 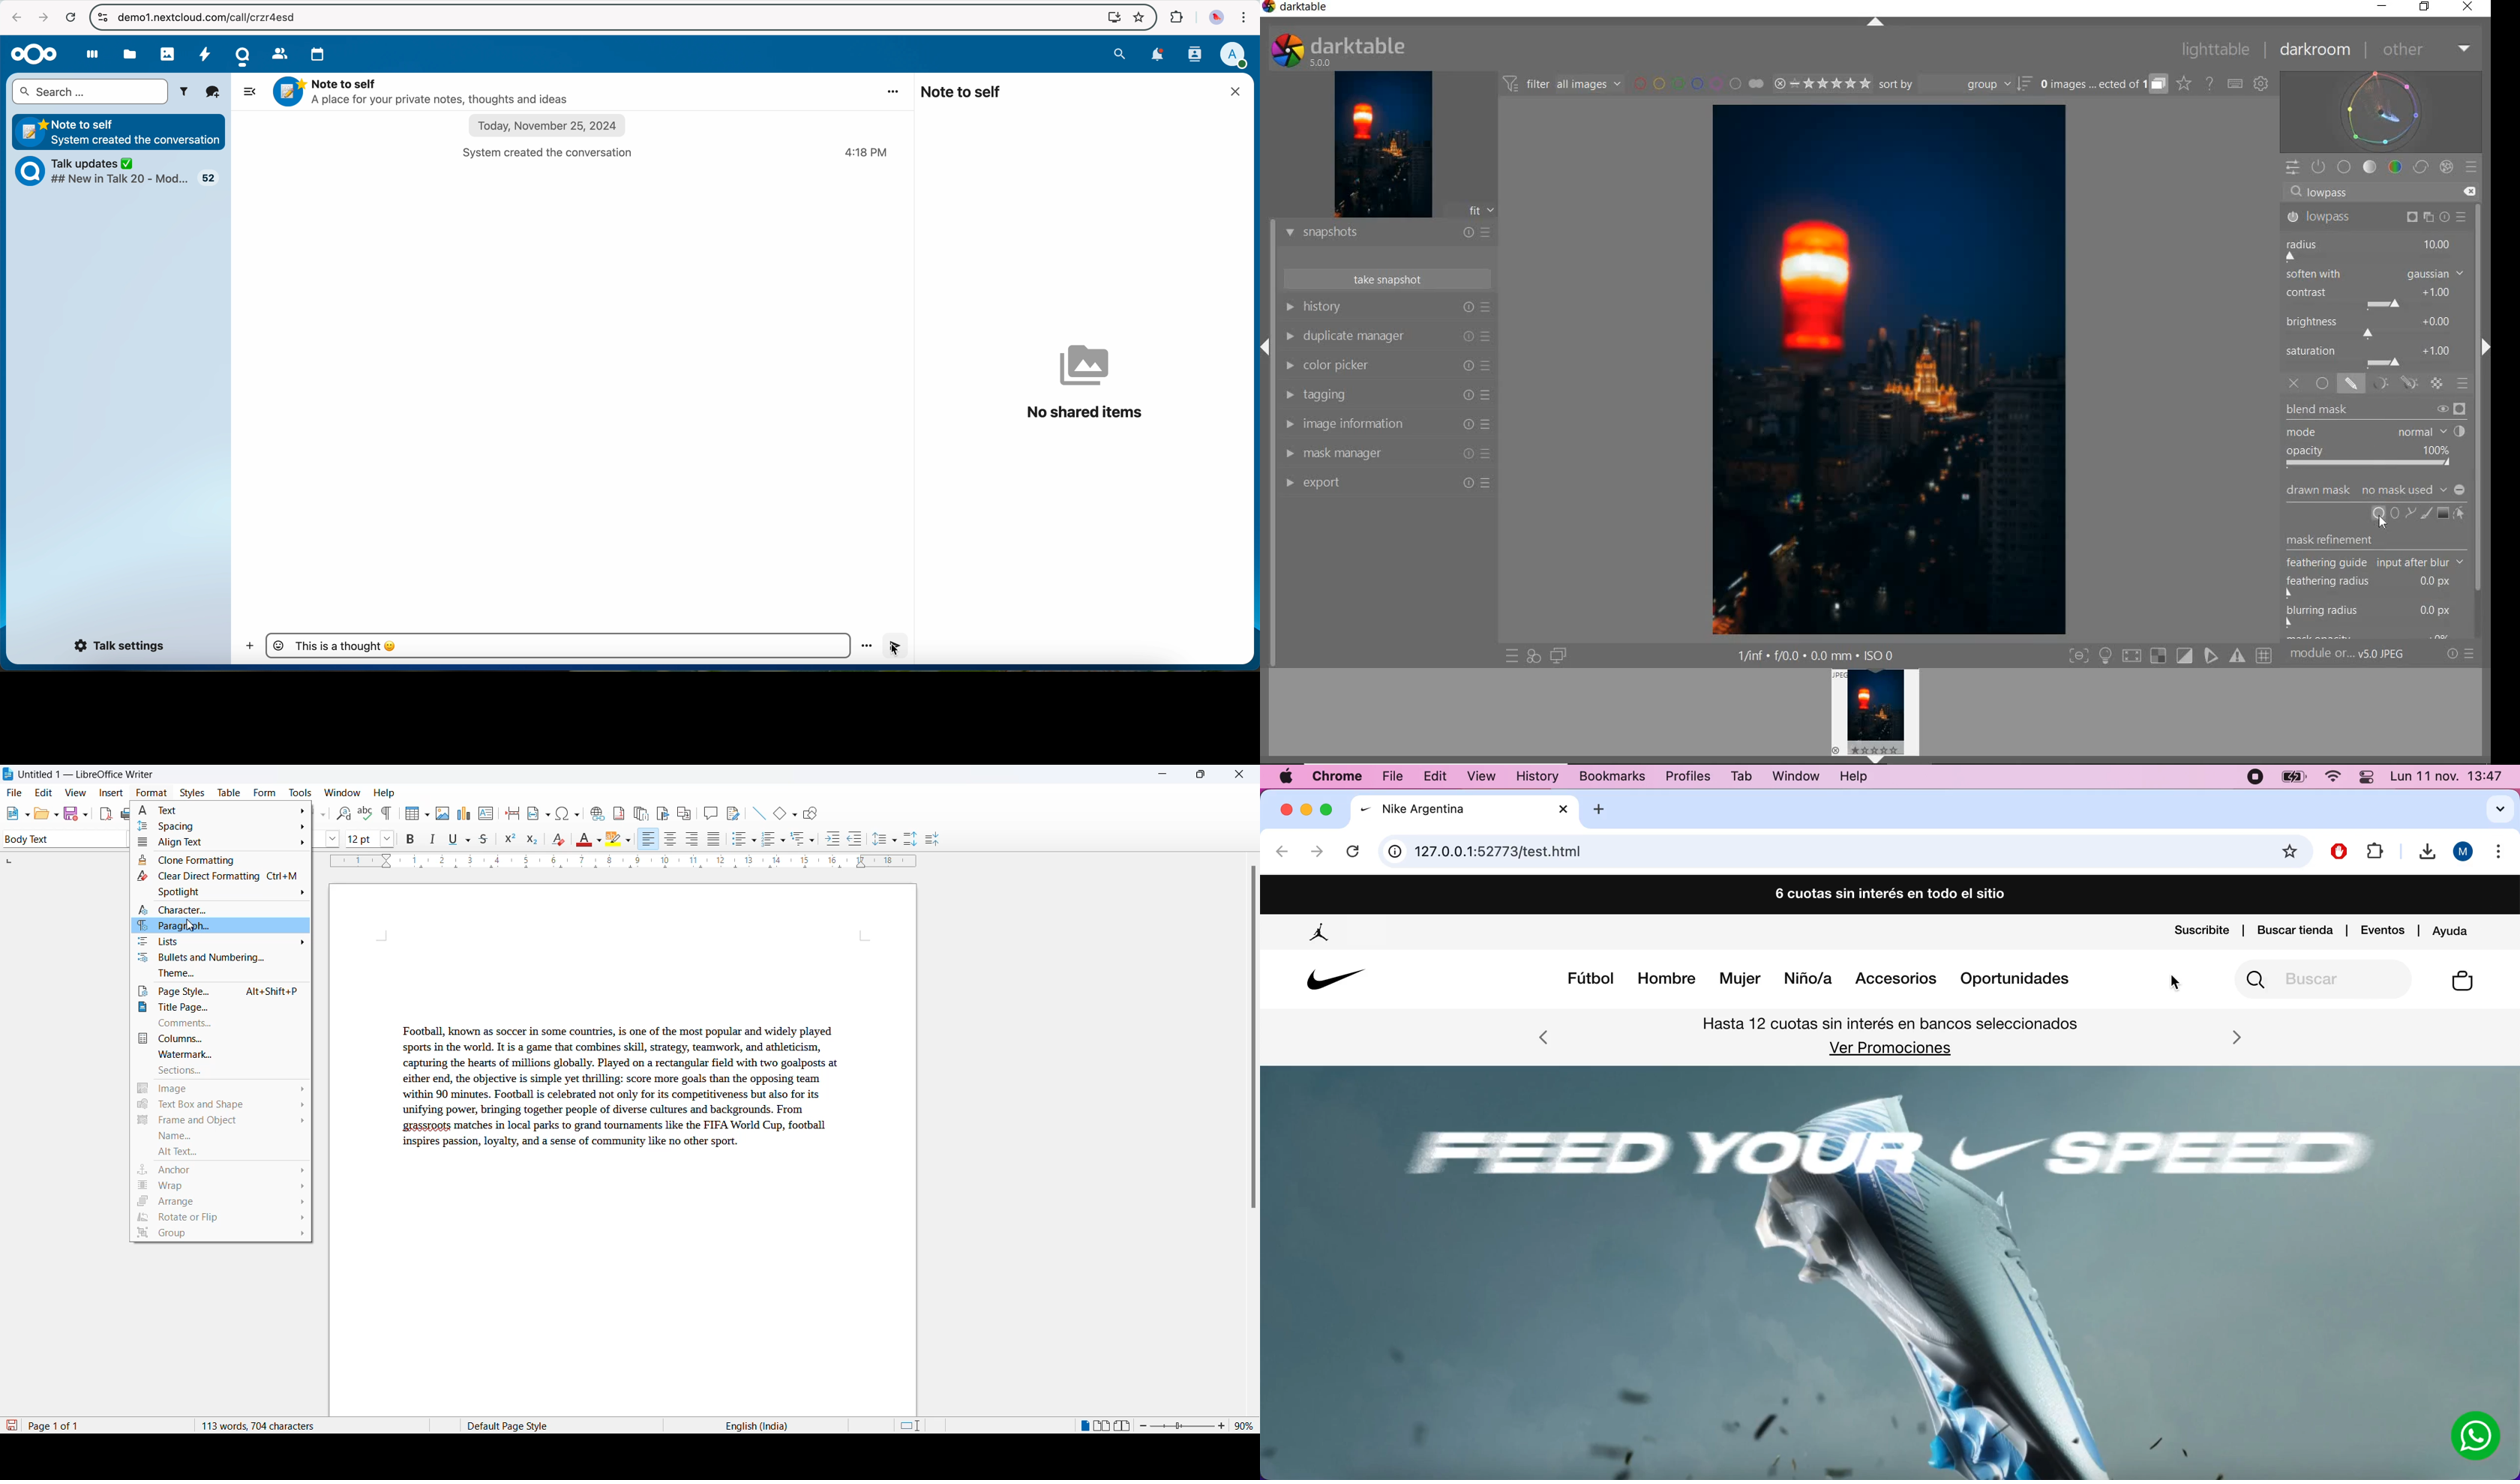 What do you see at coordinates (1466, 810) in the screenshot?
I see `tab` at bounding box center [1466, 810].